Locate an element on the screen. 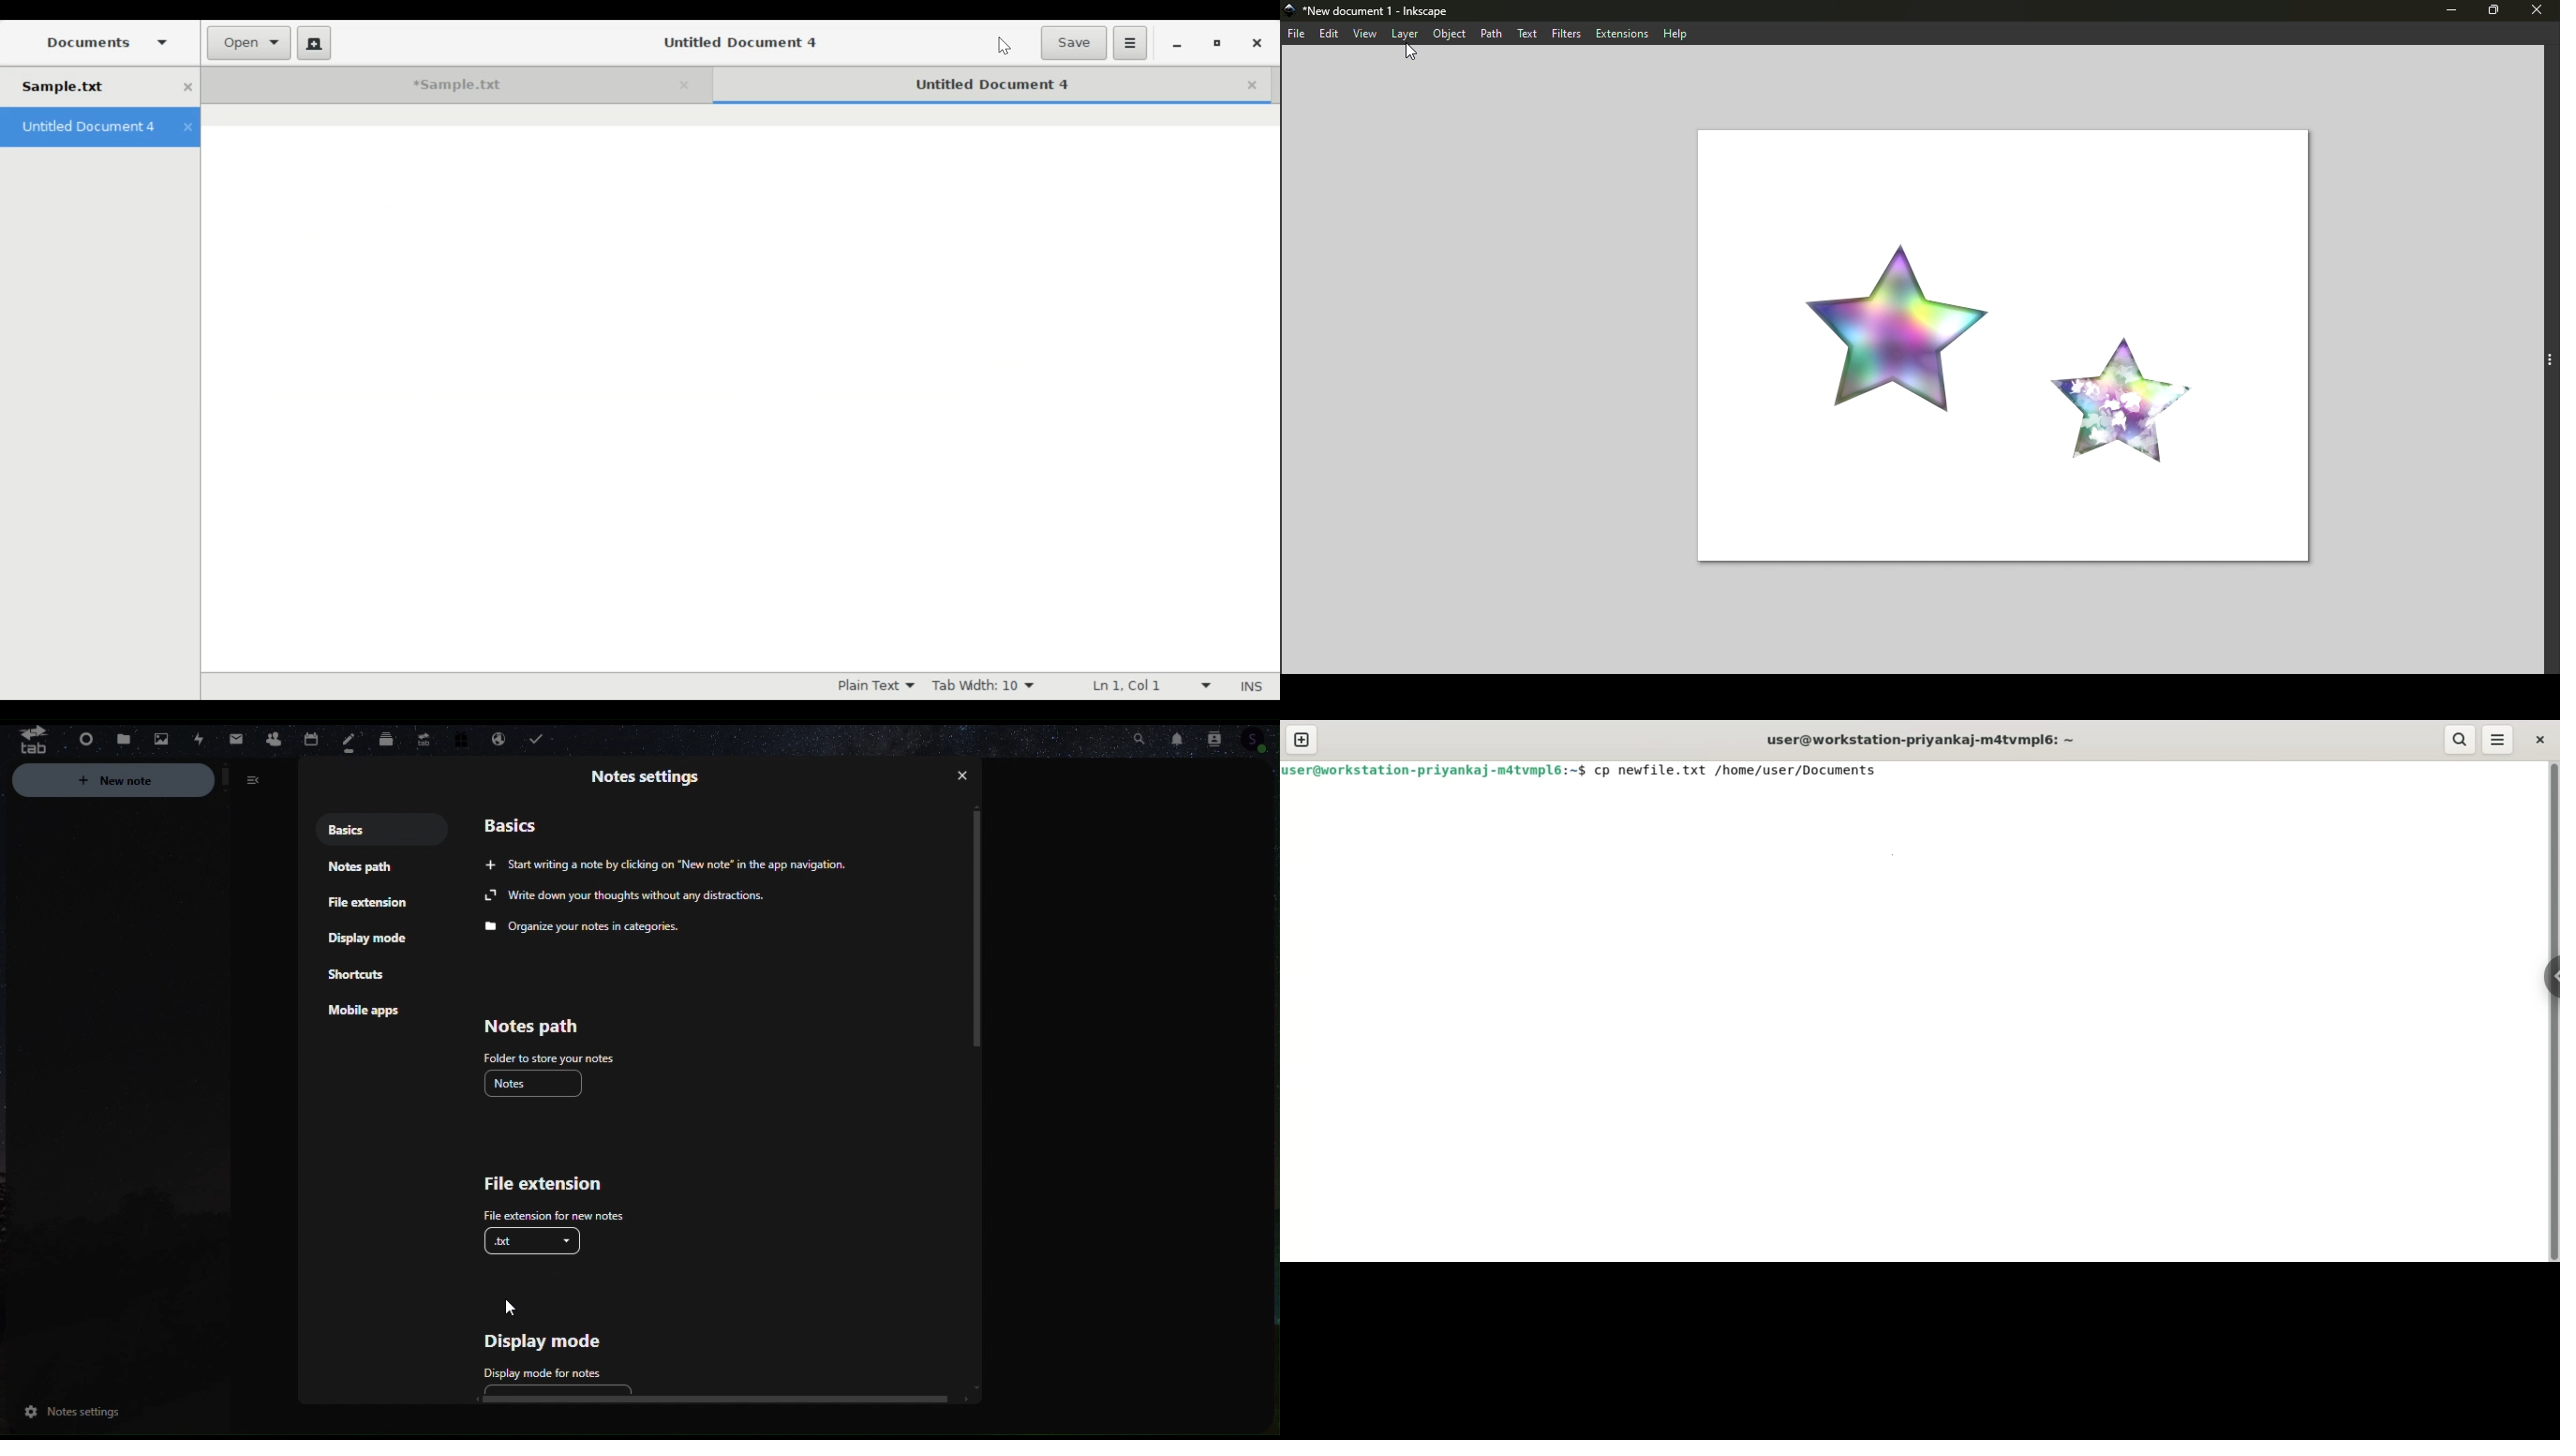 This screenshot has height=1456, width=2576. canvas is located at coordinates (1998, 349).